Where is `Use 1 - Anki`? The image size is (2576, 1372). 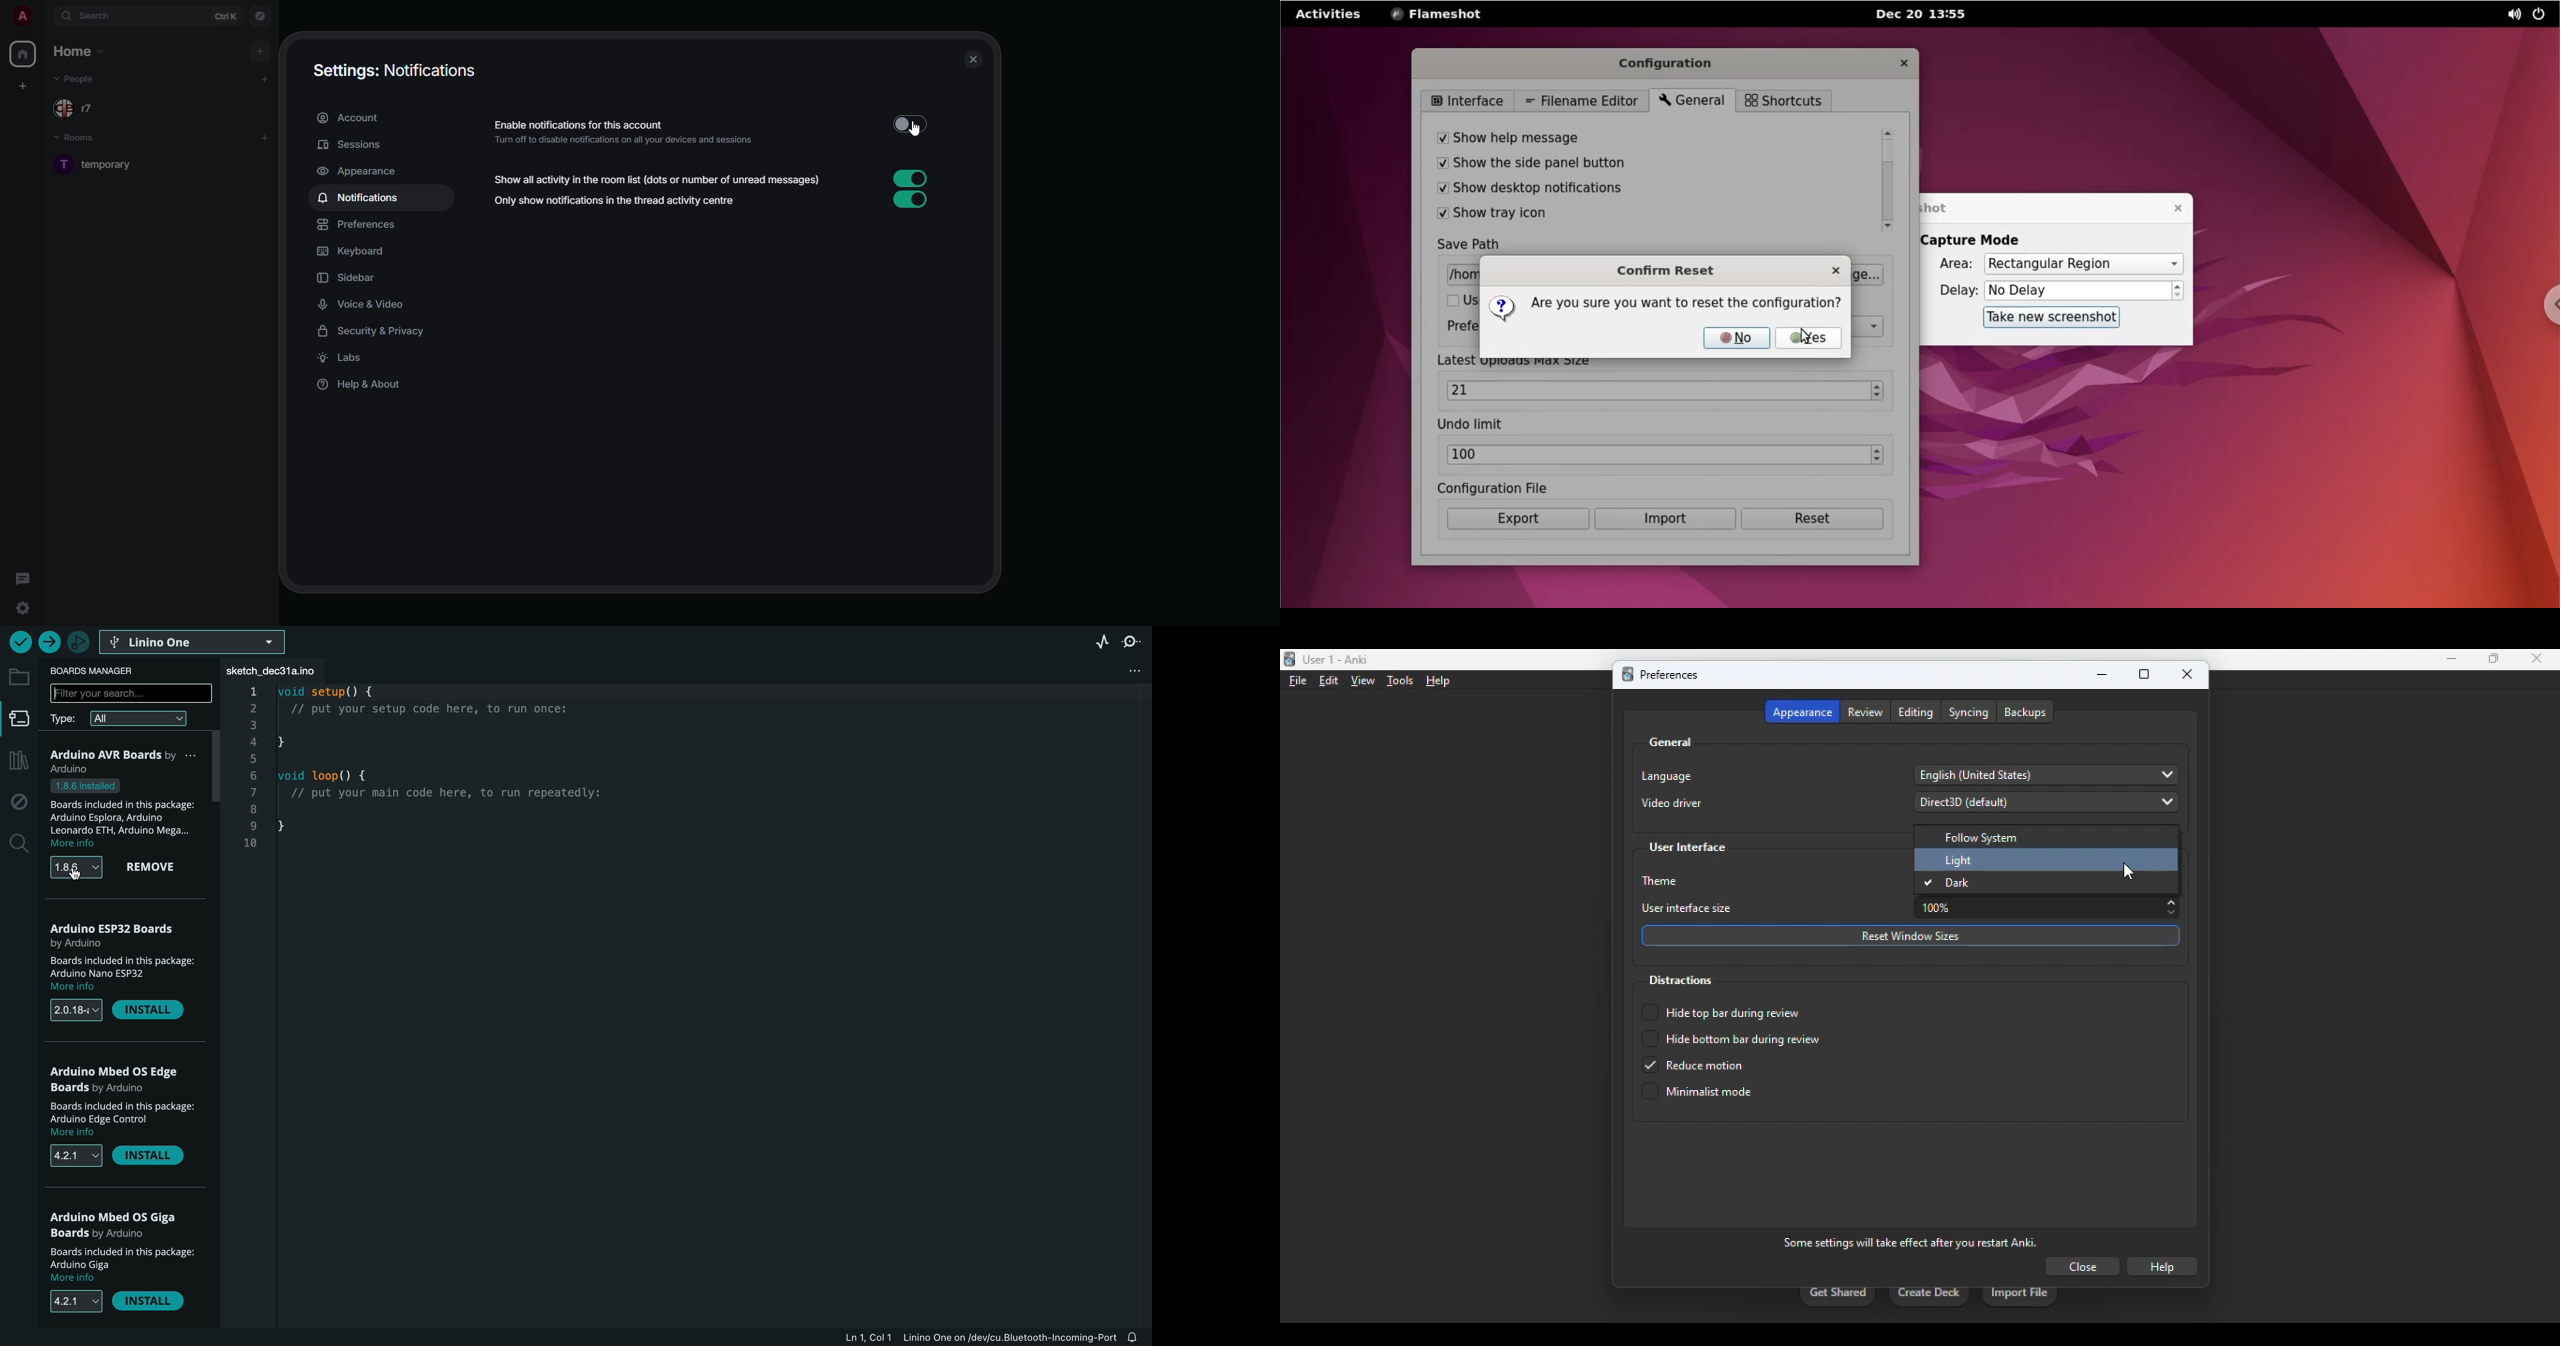
Use 1 - Anki is located at coordinates (1335, 660).